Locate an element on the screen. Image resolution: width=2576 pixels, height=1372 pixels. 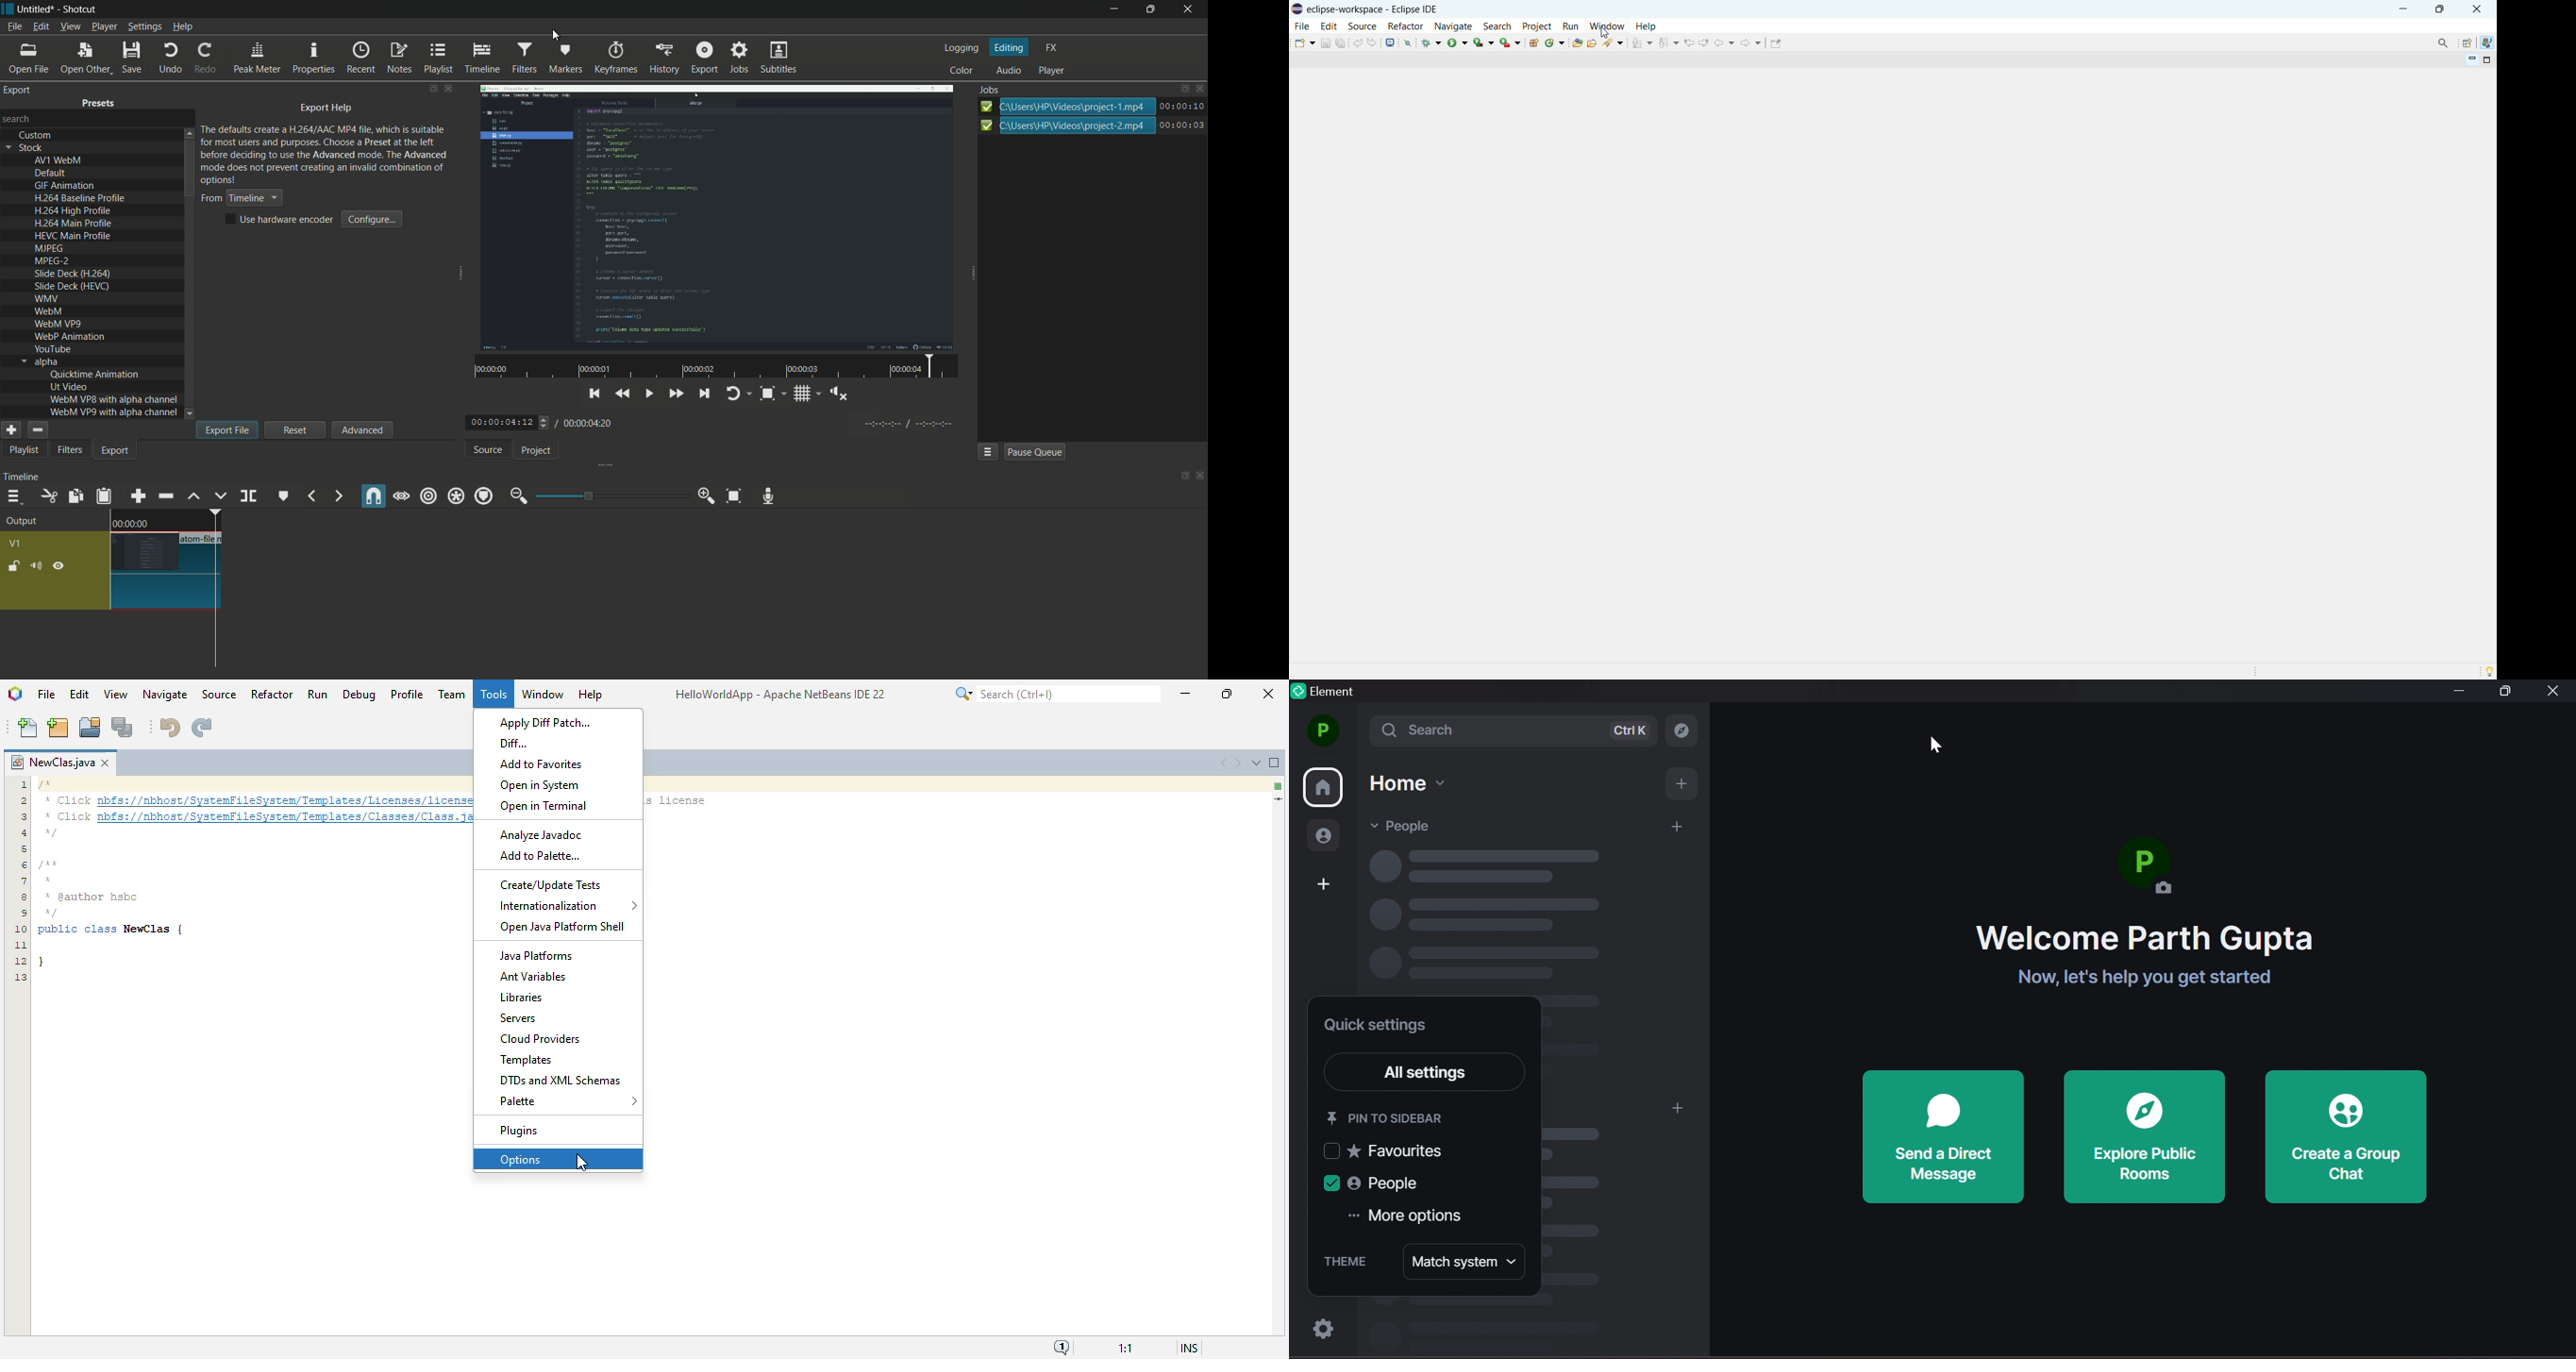
alpha dropdown is located at coordinates (40, 362).